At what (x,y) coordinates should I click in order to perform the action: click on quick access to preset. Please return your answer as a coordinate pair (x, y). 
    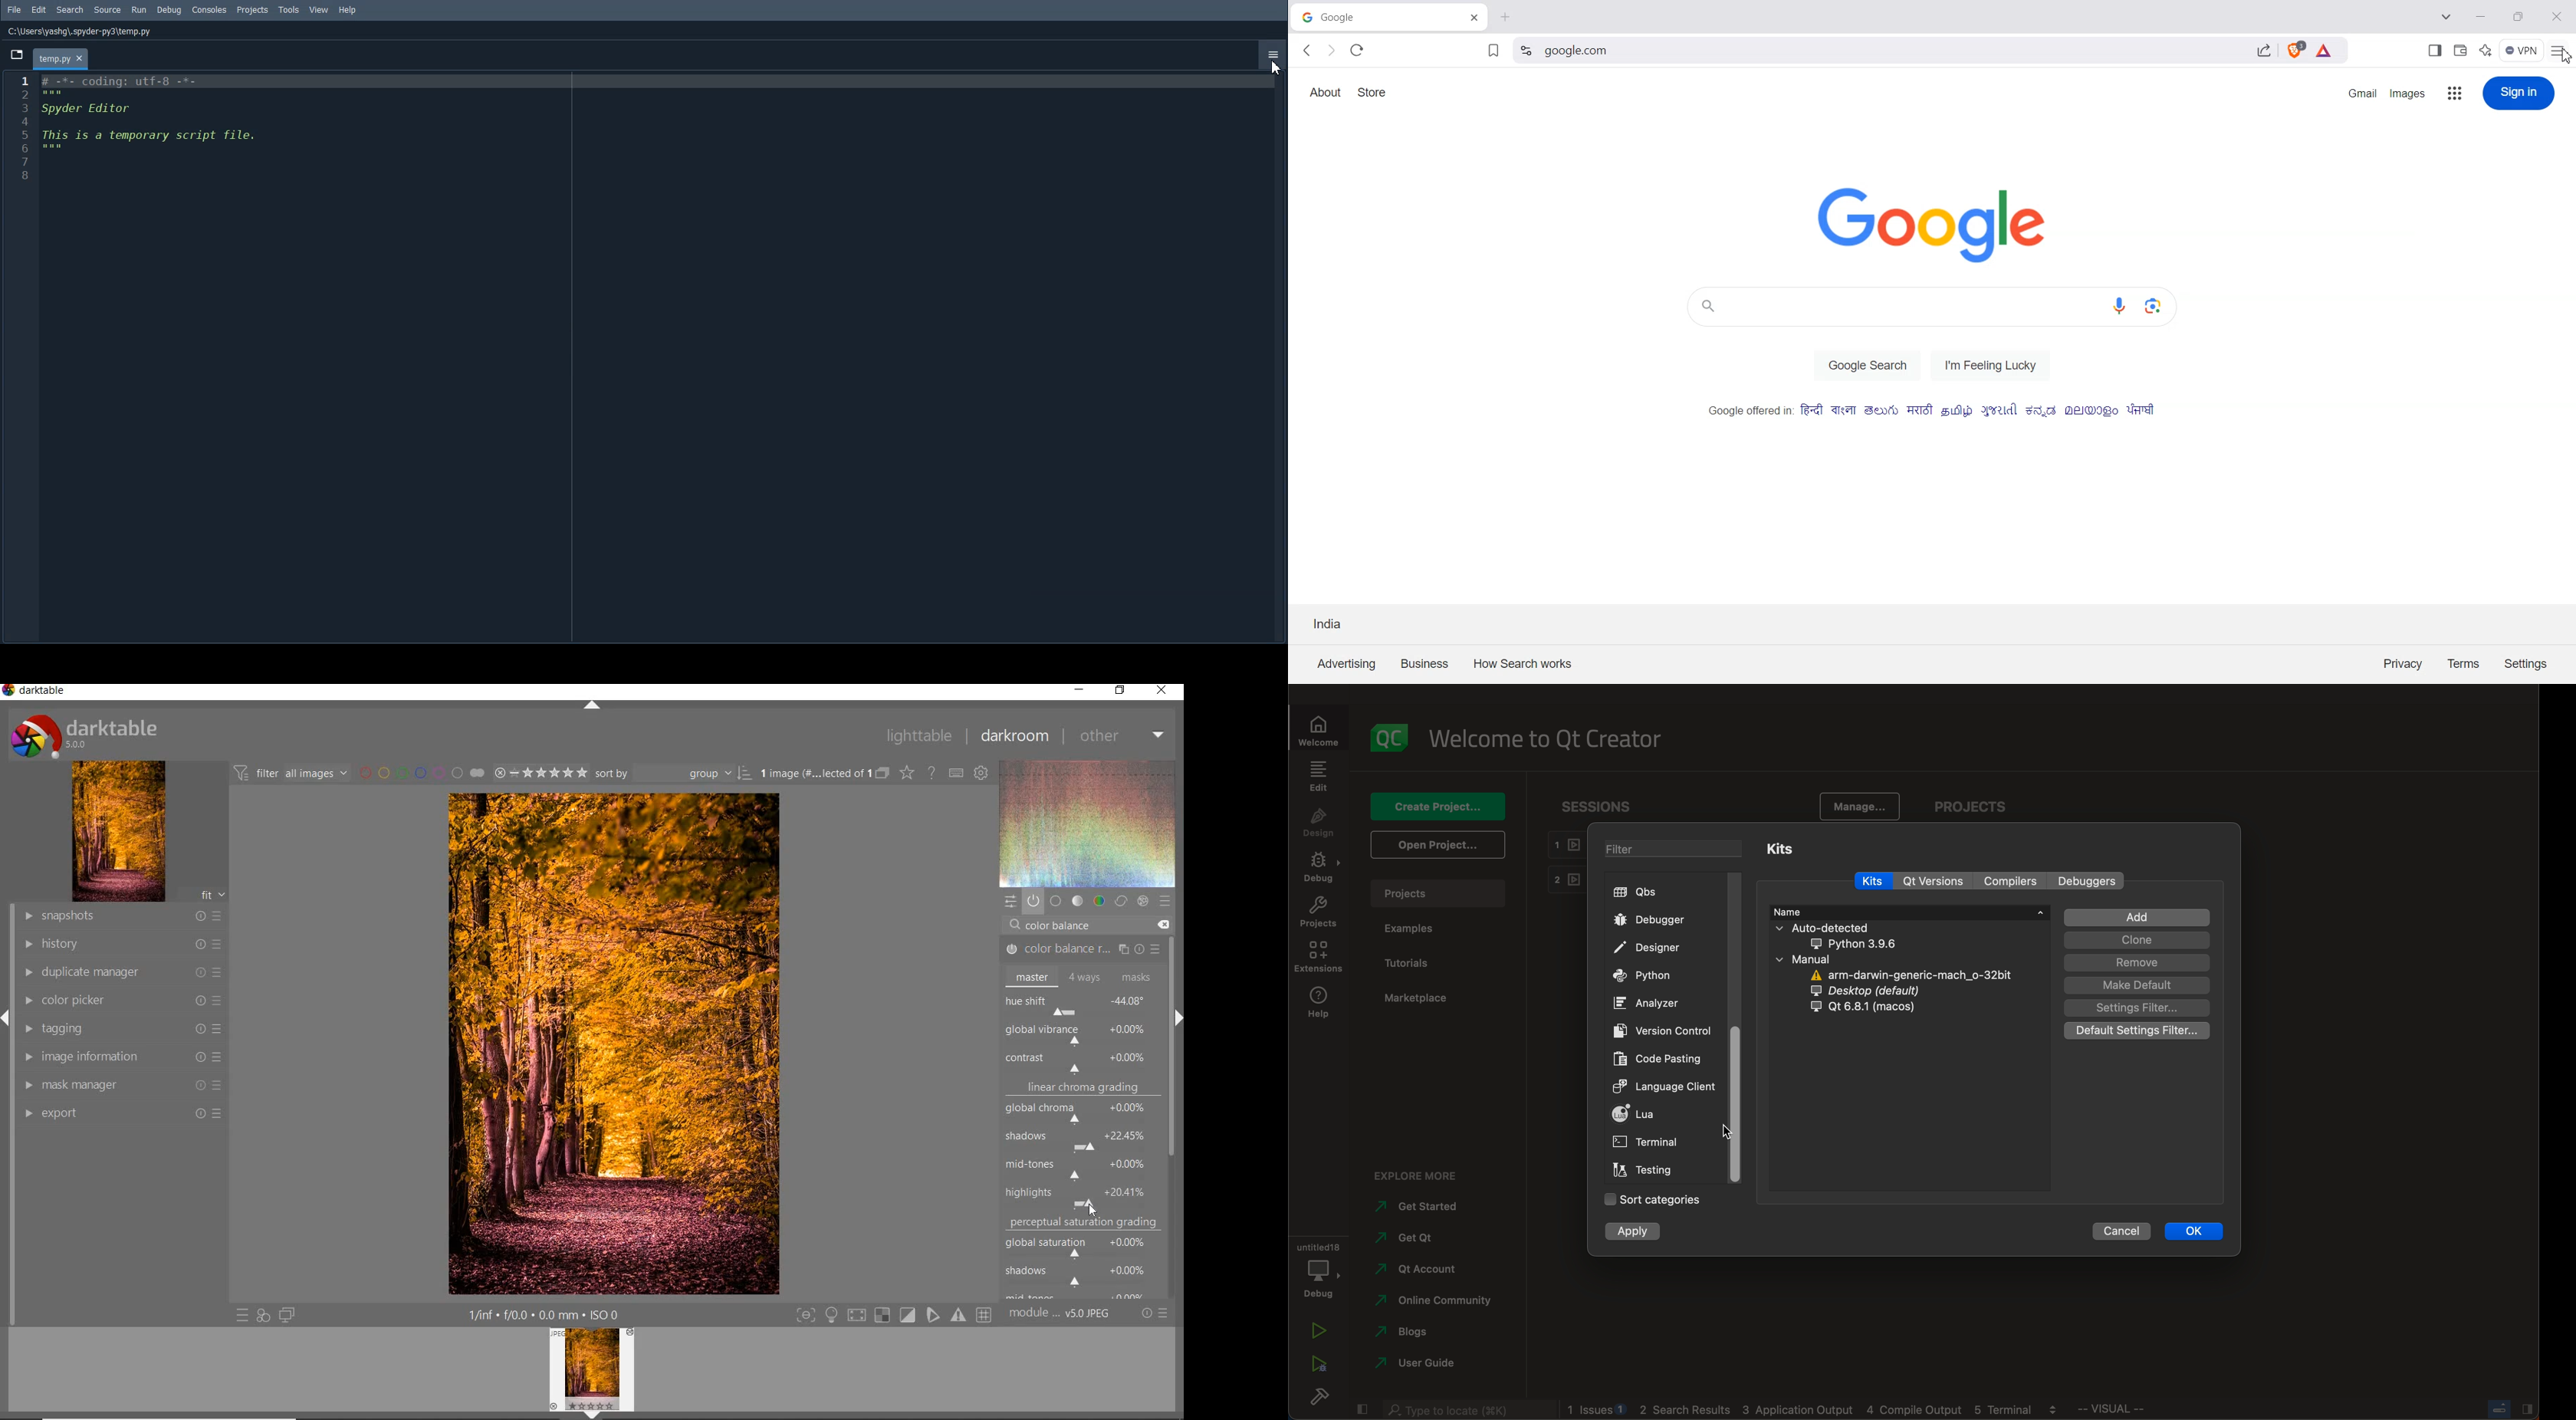
    Looking at the image, I should click on (242, 1314).